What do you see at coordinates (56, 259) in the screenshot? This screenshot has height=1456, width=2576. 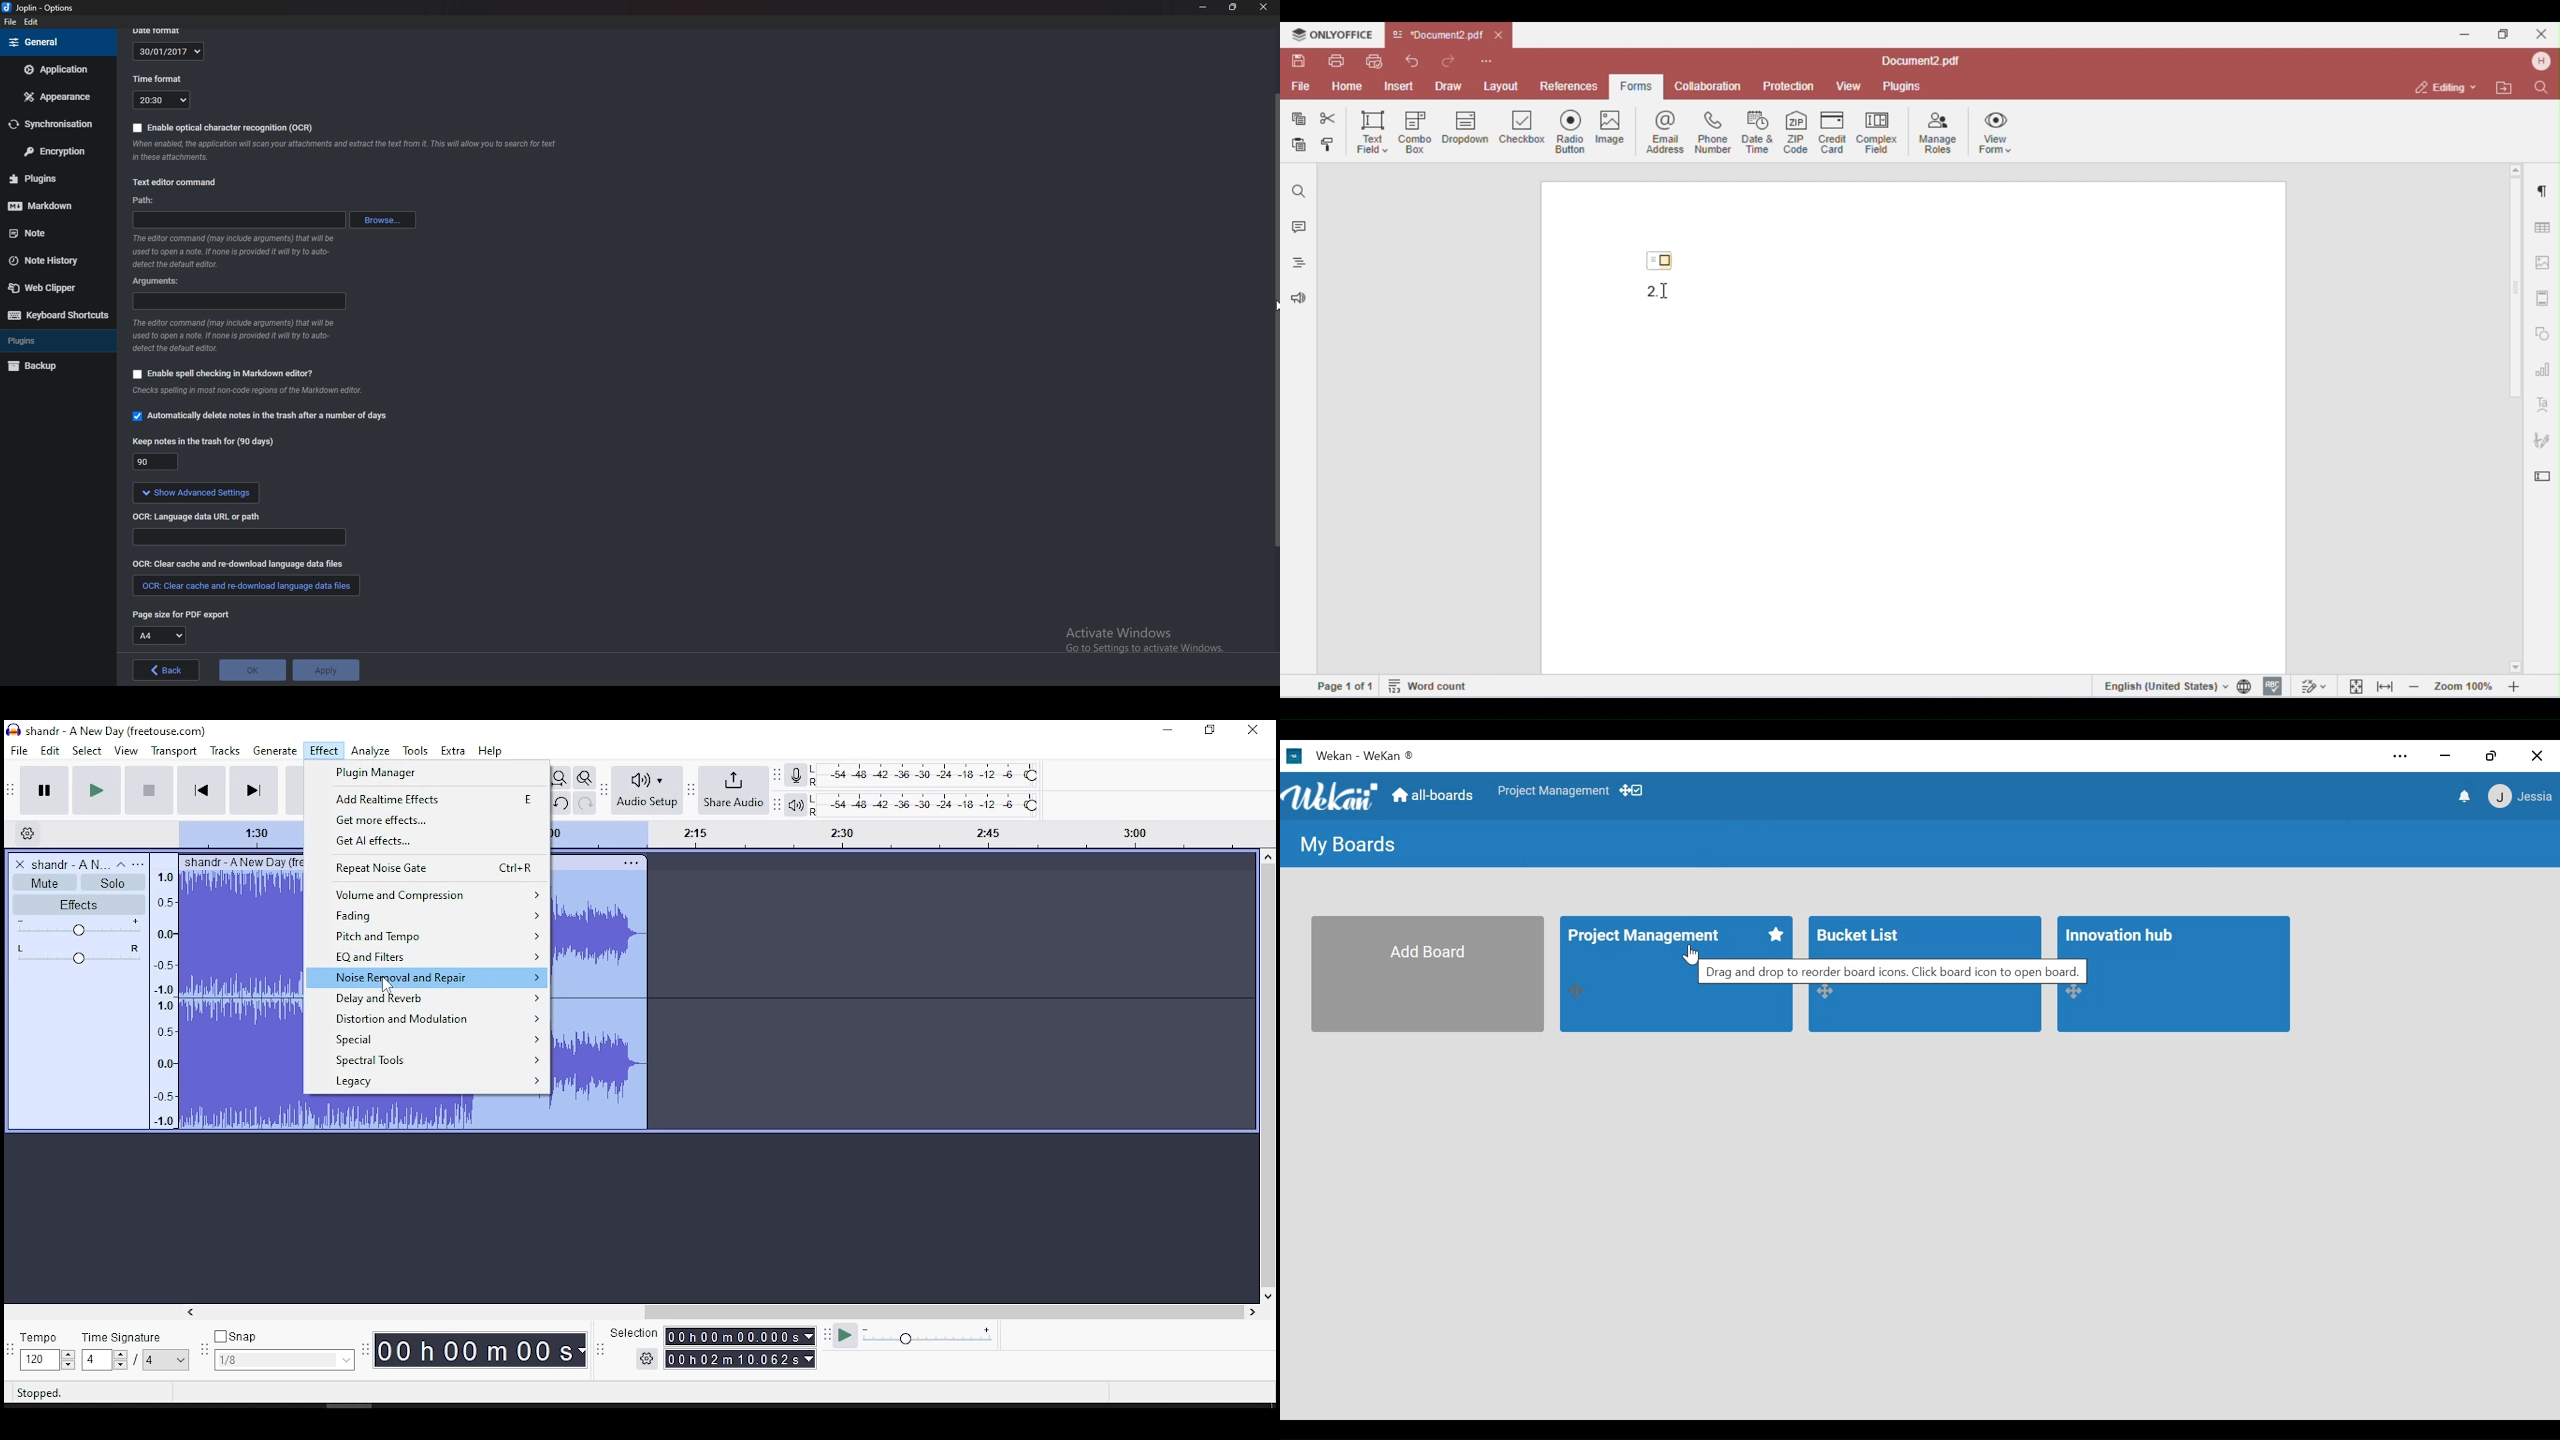 I see `Note history` at bounding box center [56, 259].